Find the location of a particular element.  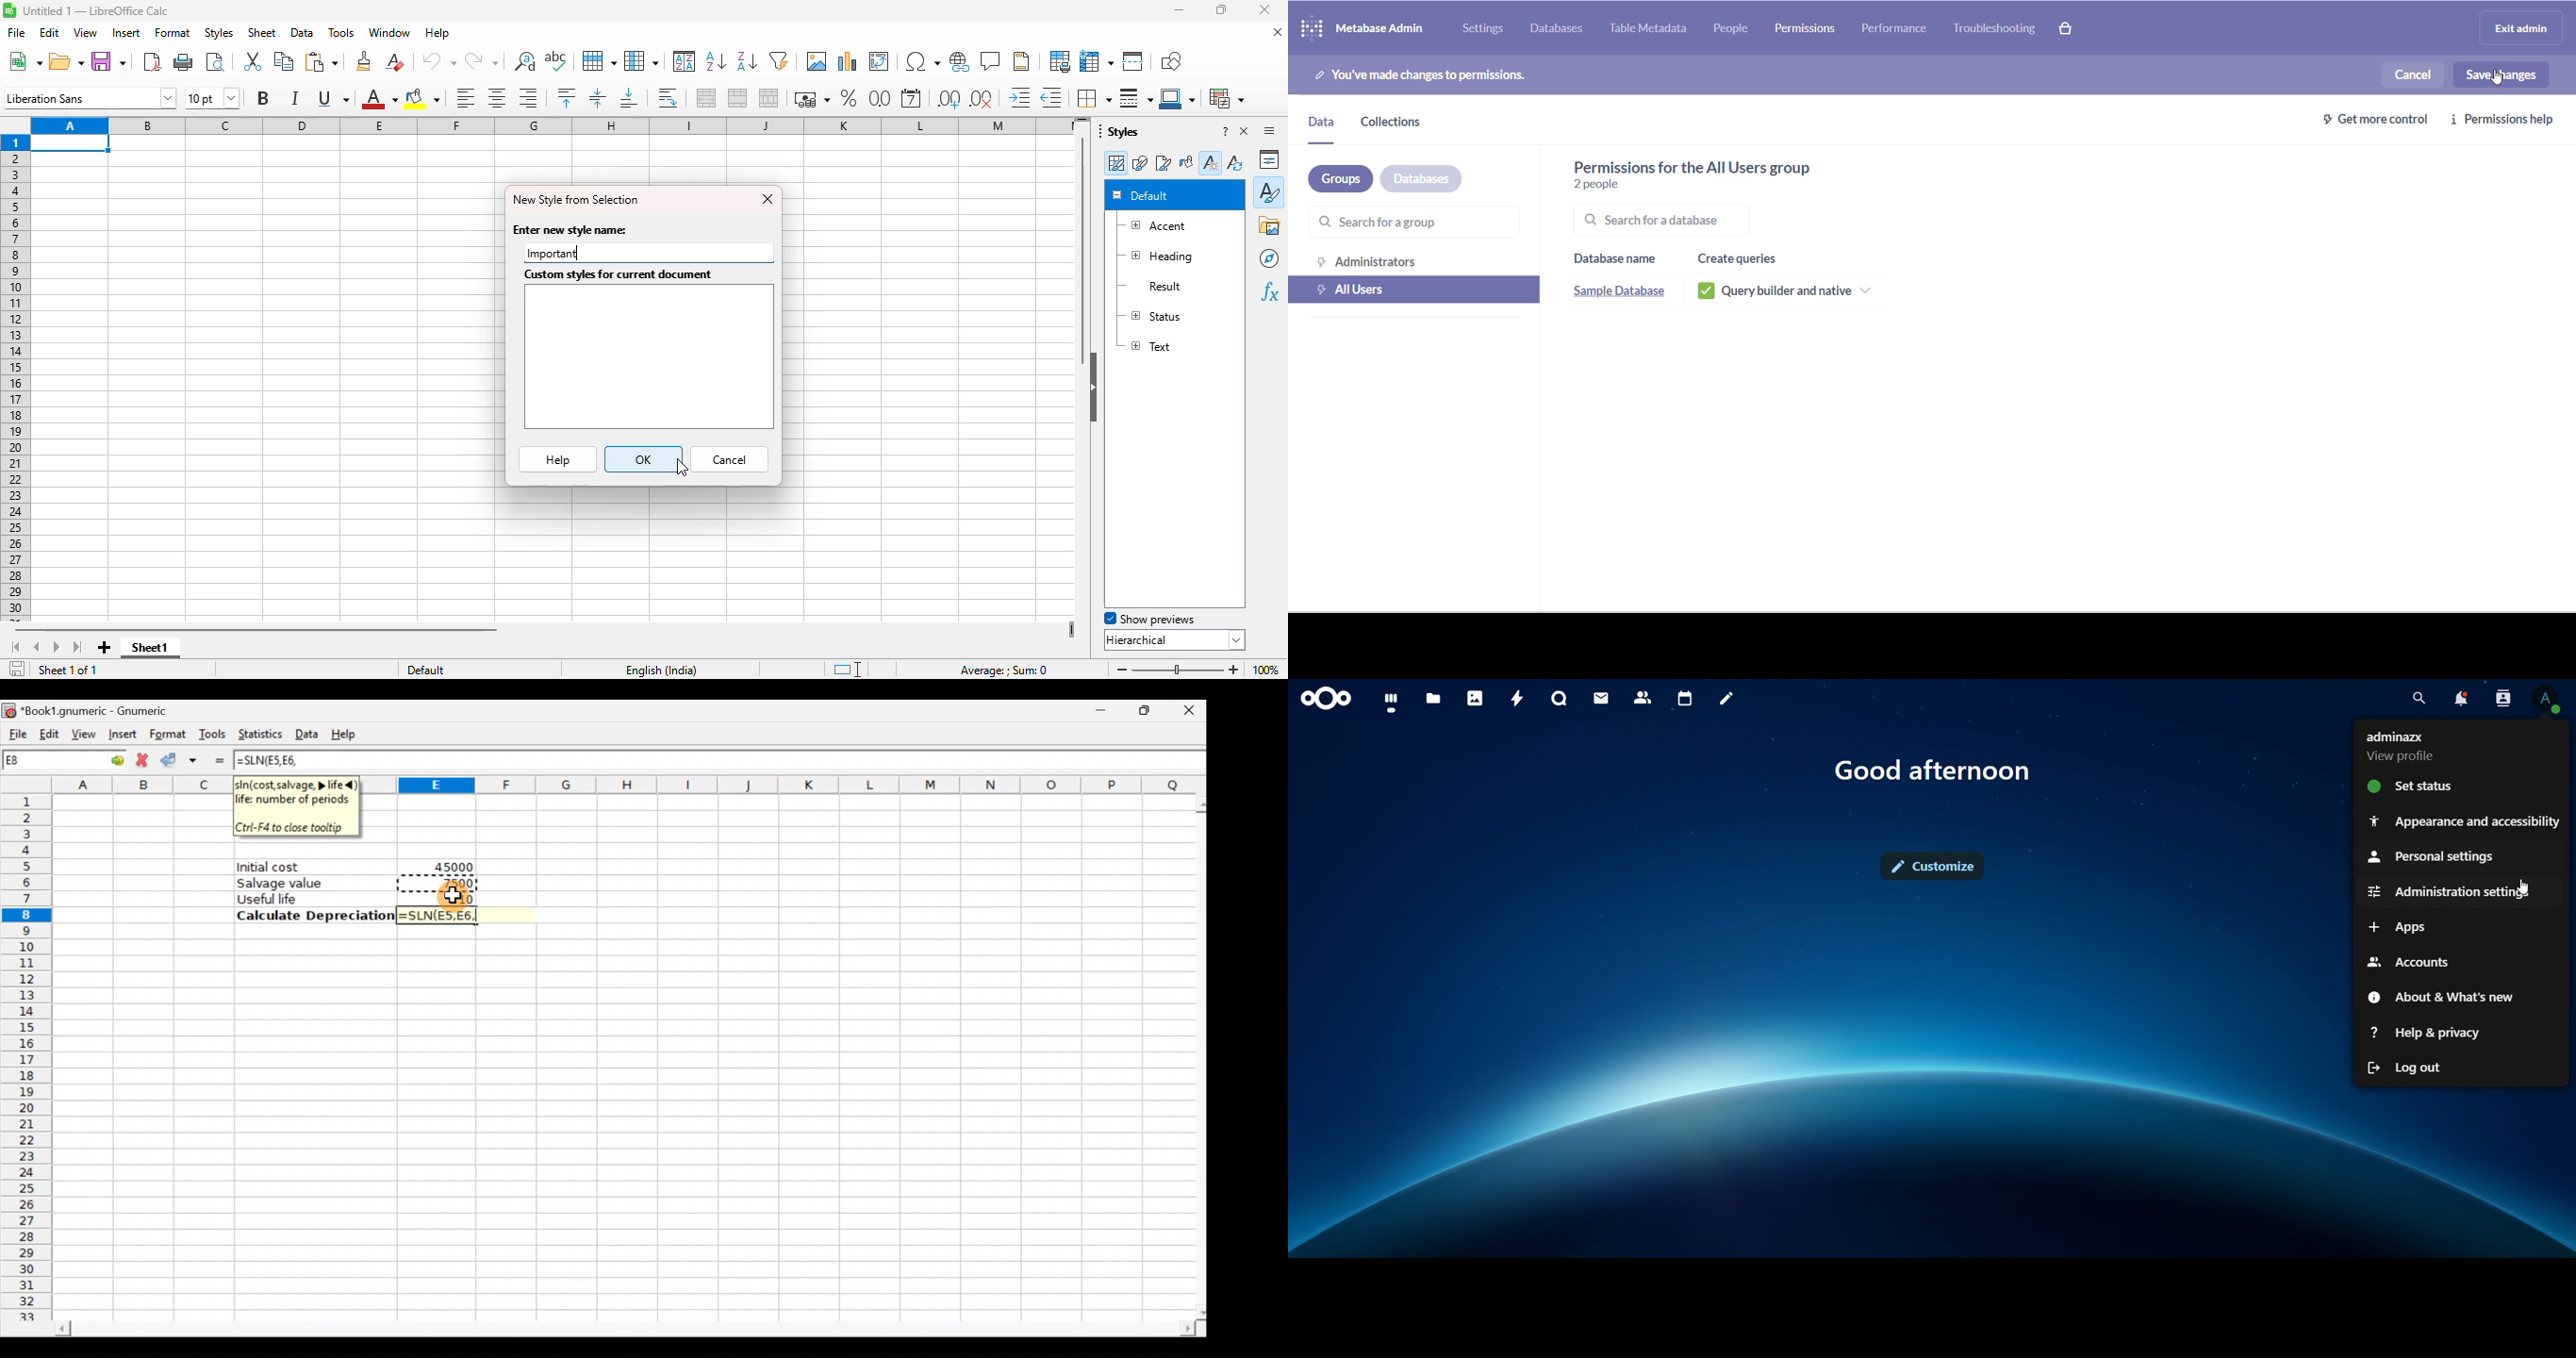

insert special characters is located at coordinates (922, 61).